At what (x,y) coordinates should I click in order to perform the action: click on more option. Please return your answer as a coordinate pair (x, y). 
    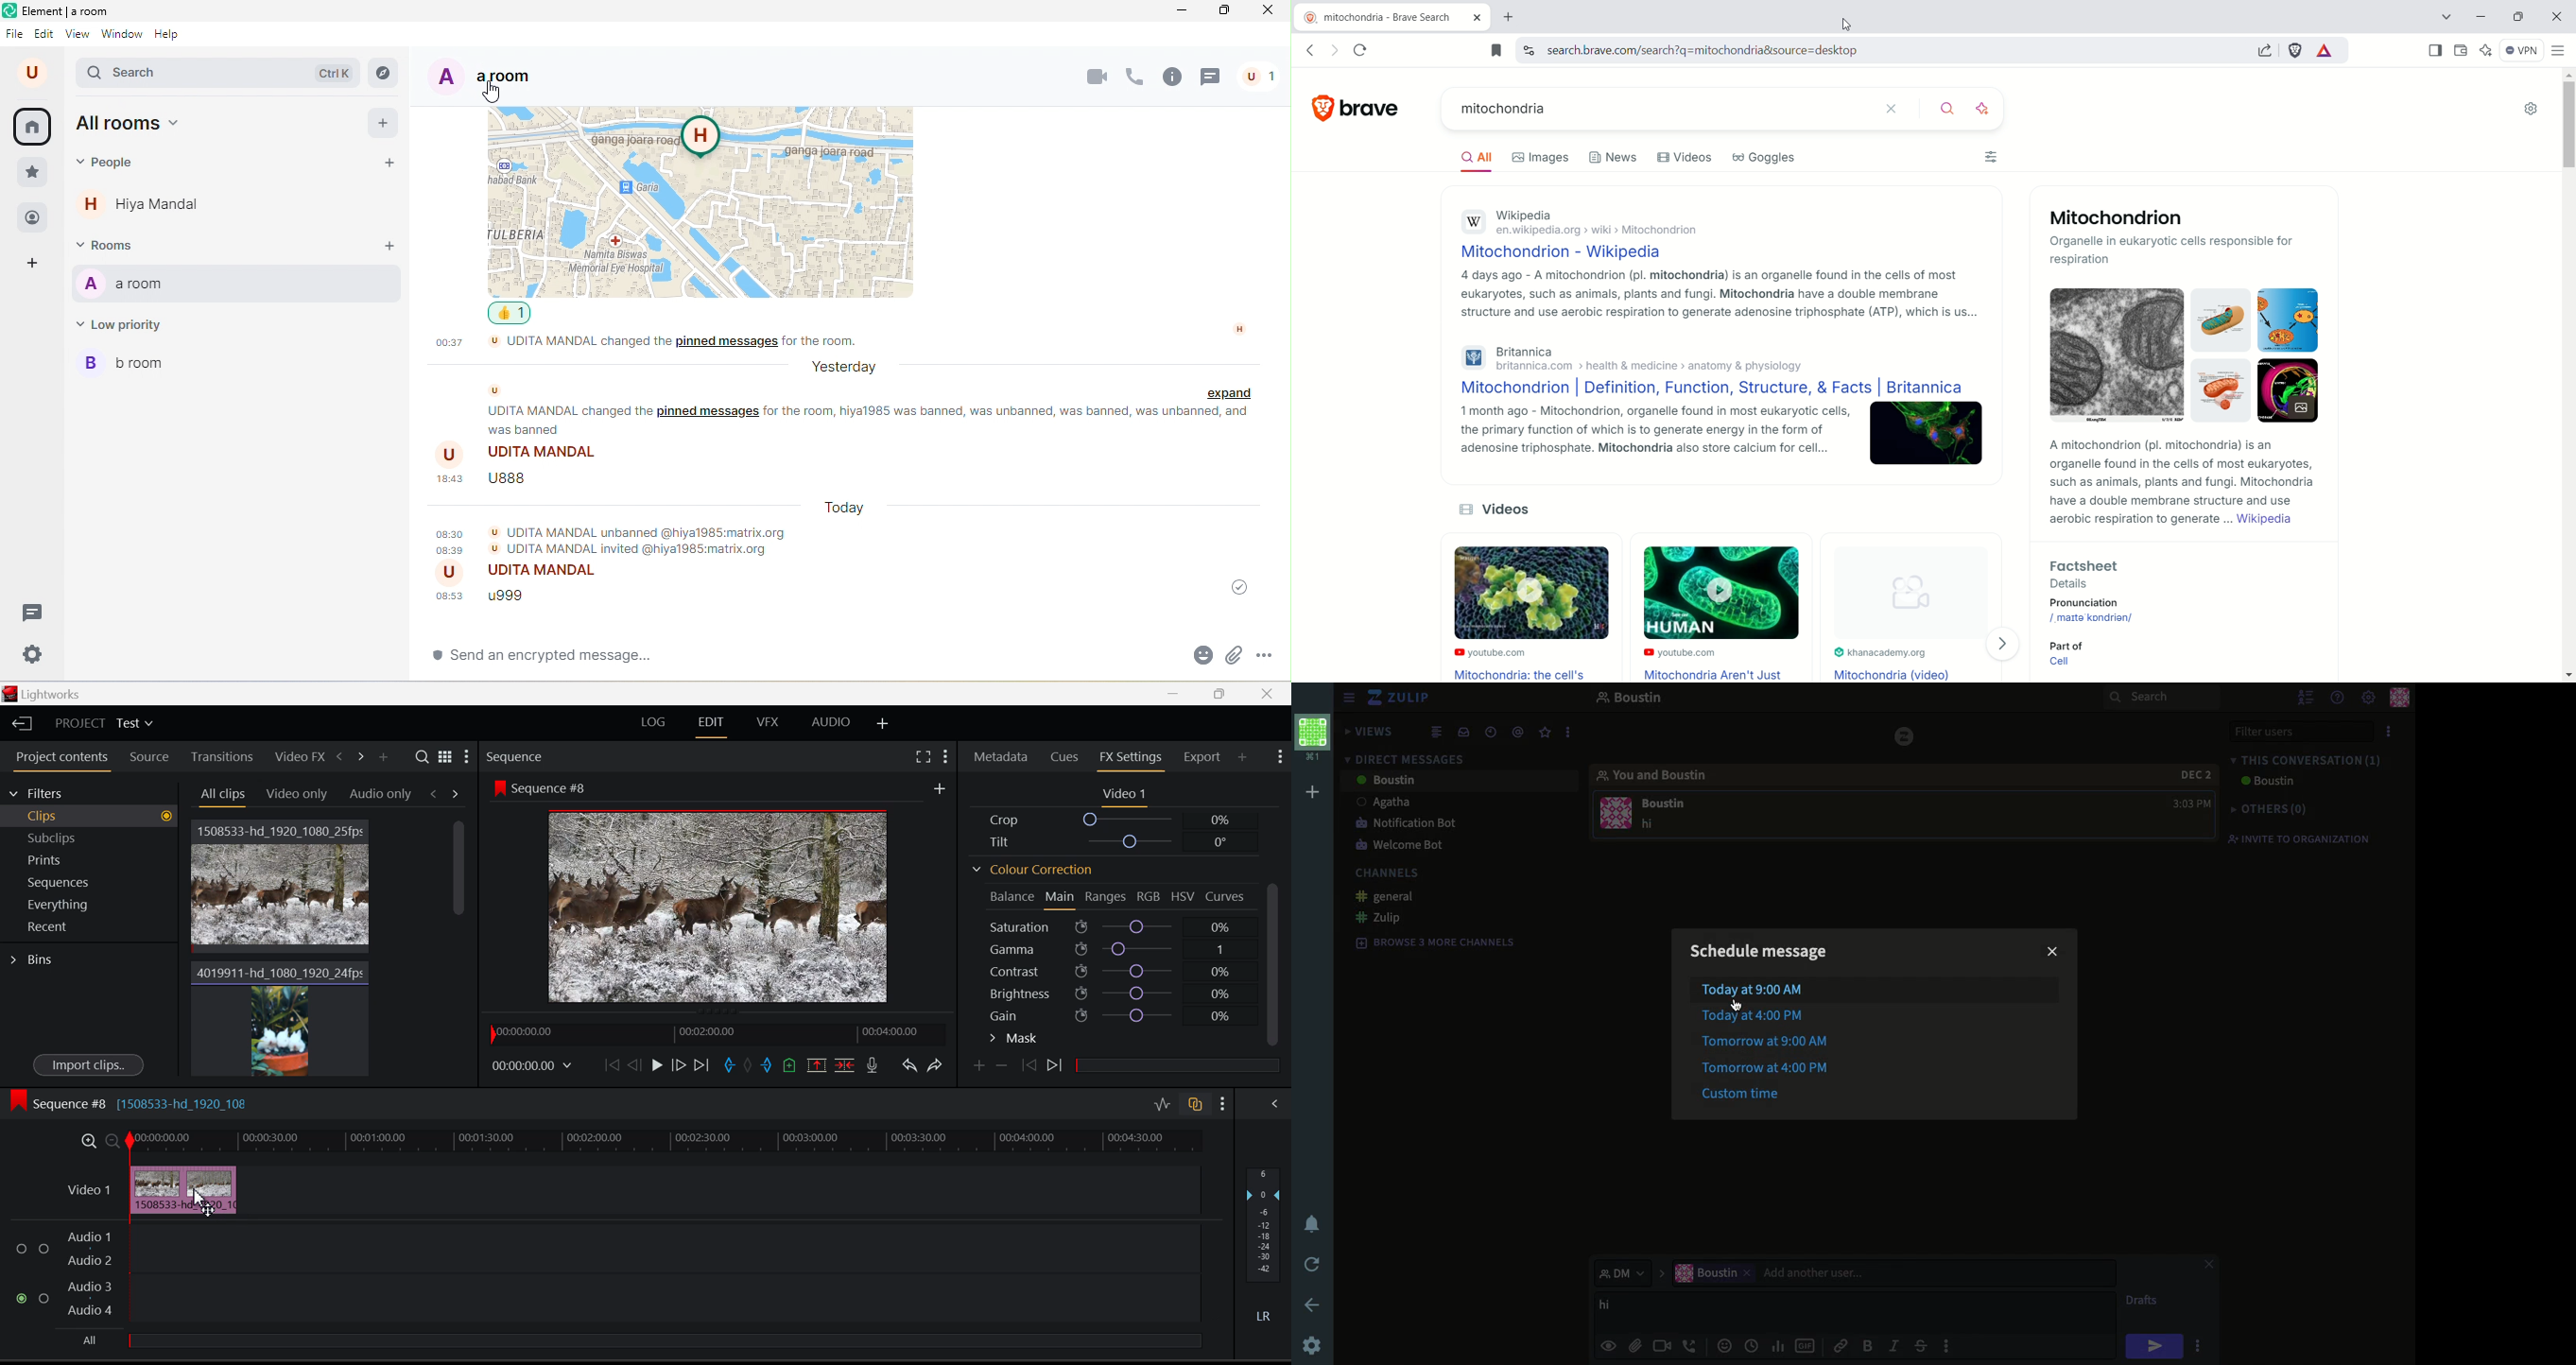
    Looking at the image, I should click on (1267, 656).